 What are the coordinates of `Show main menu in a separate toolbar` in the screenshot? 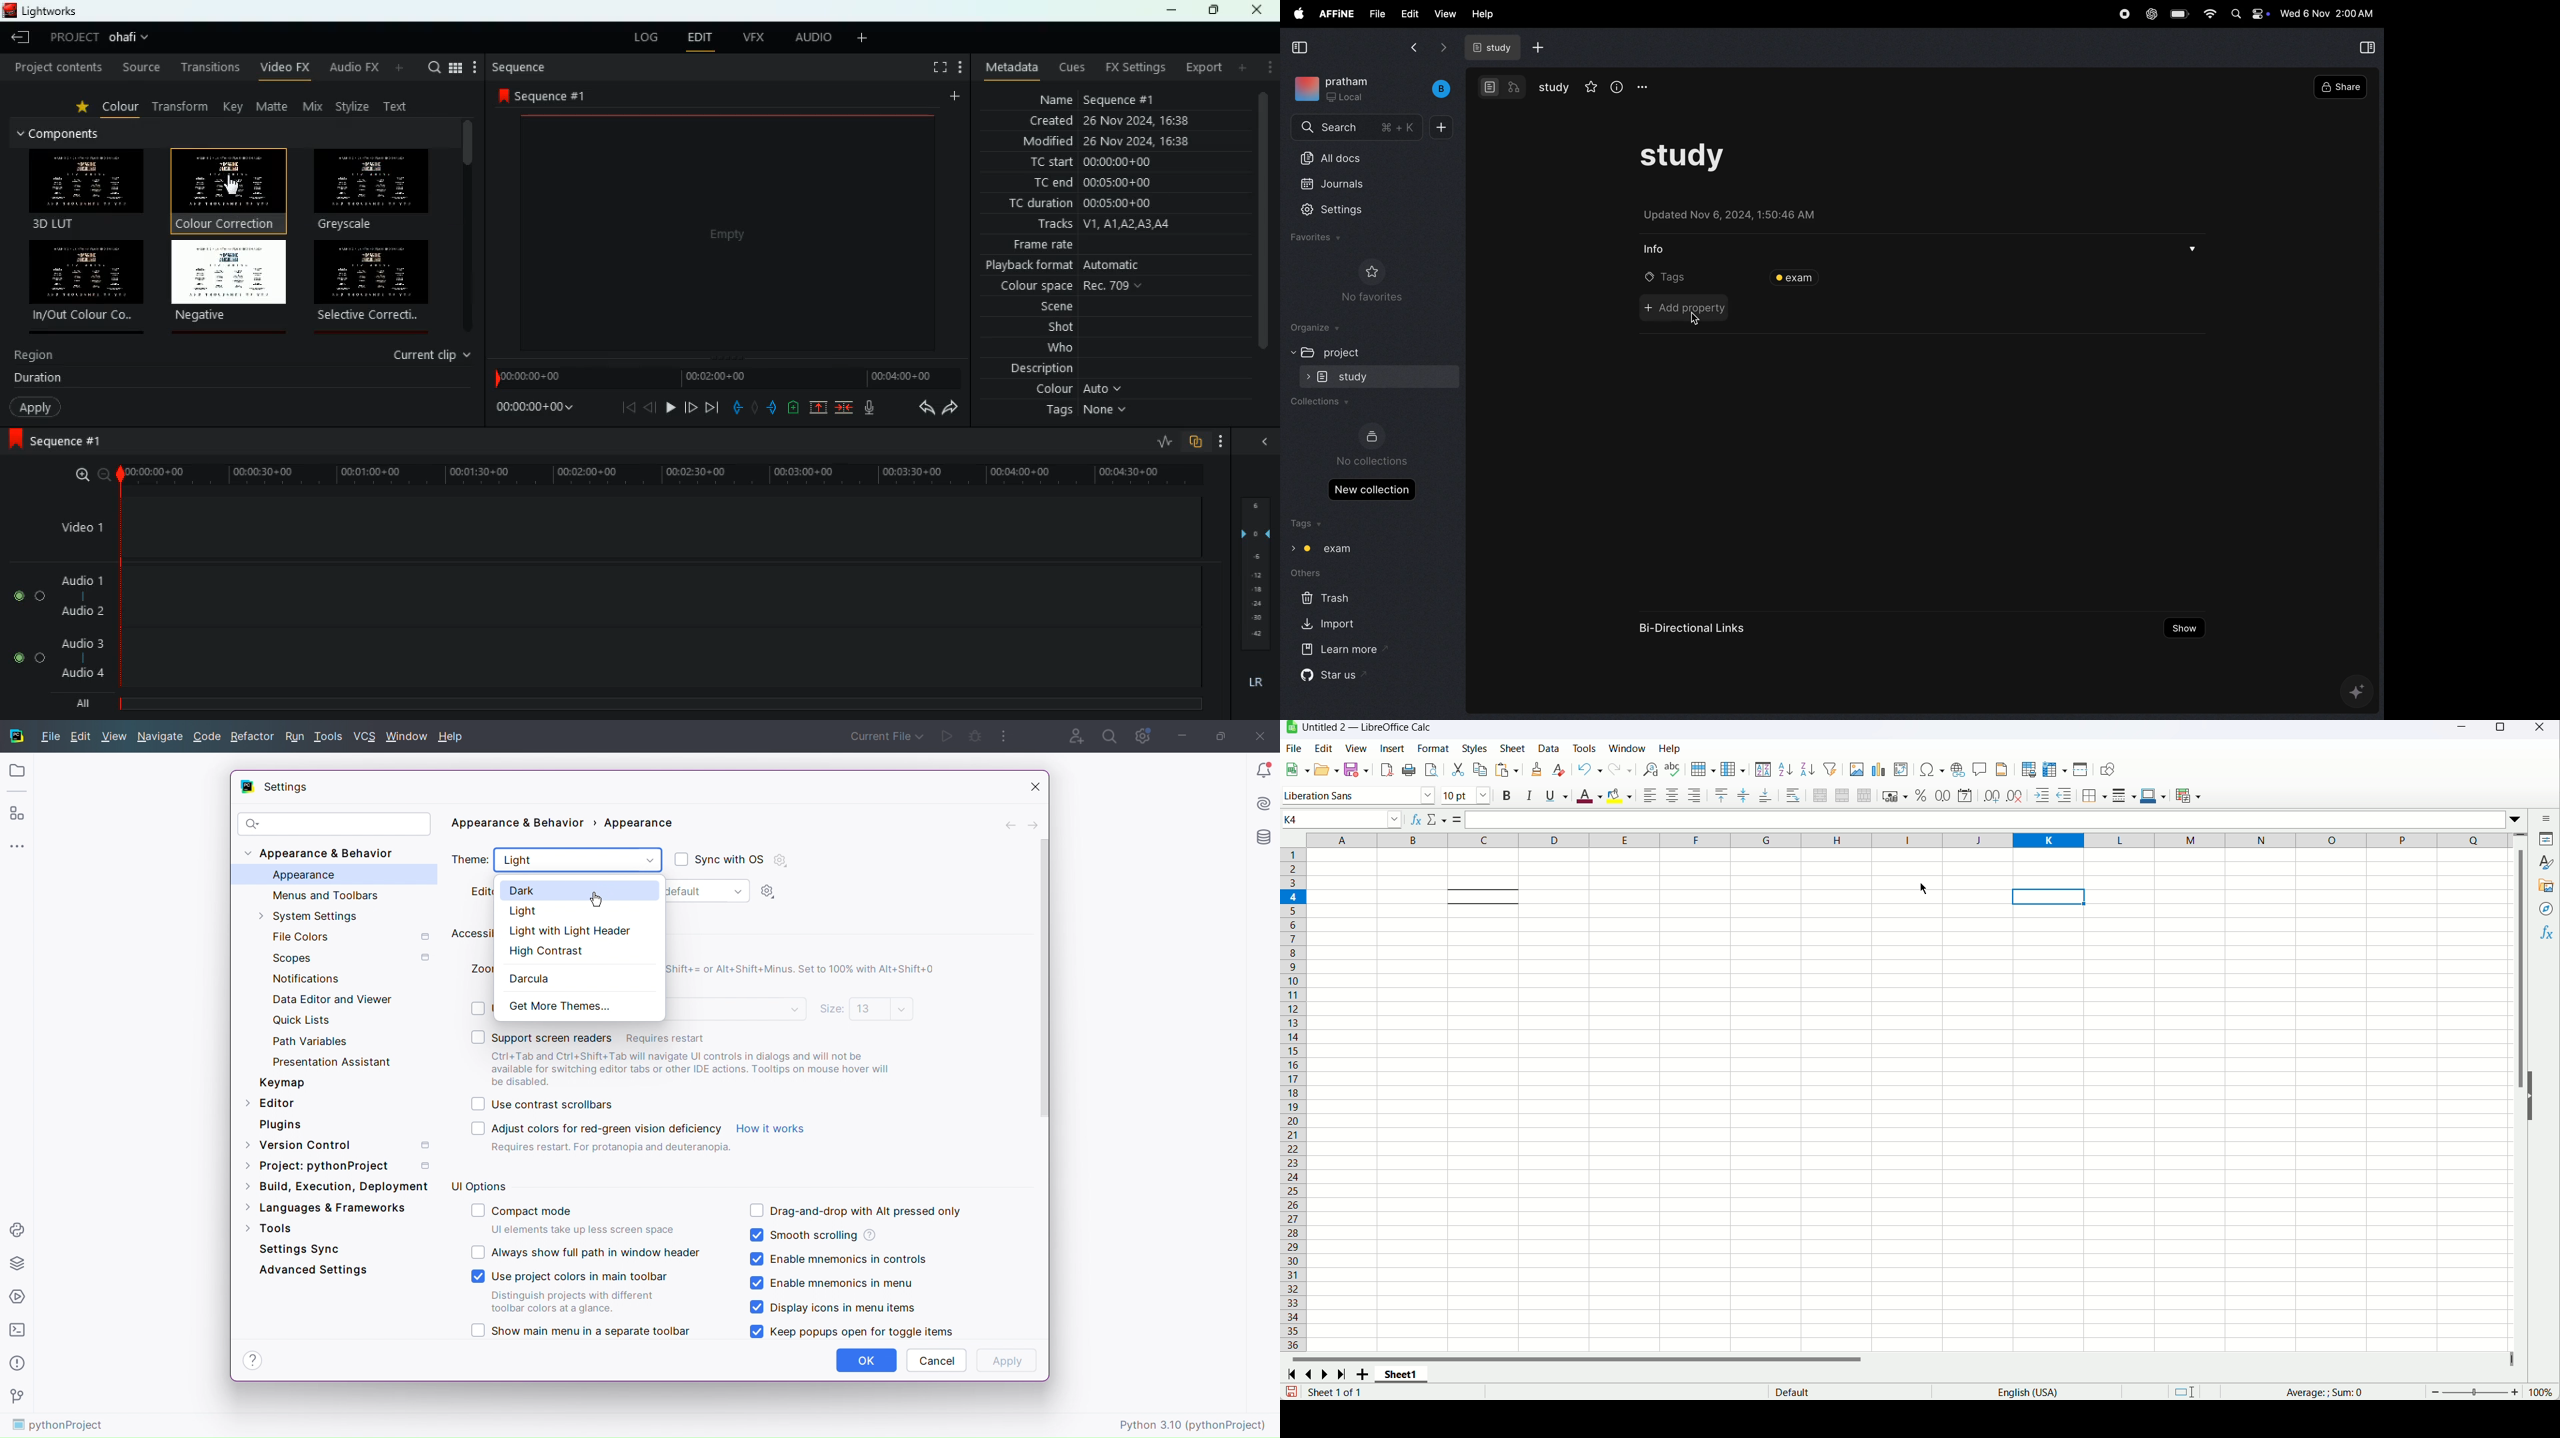 It's located at (580, 1331).